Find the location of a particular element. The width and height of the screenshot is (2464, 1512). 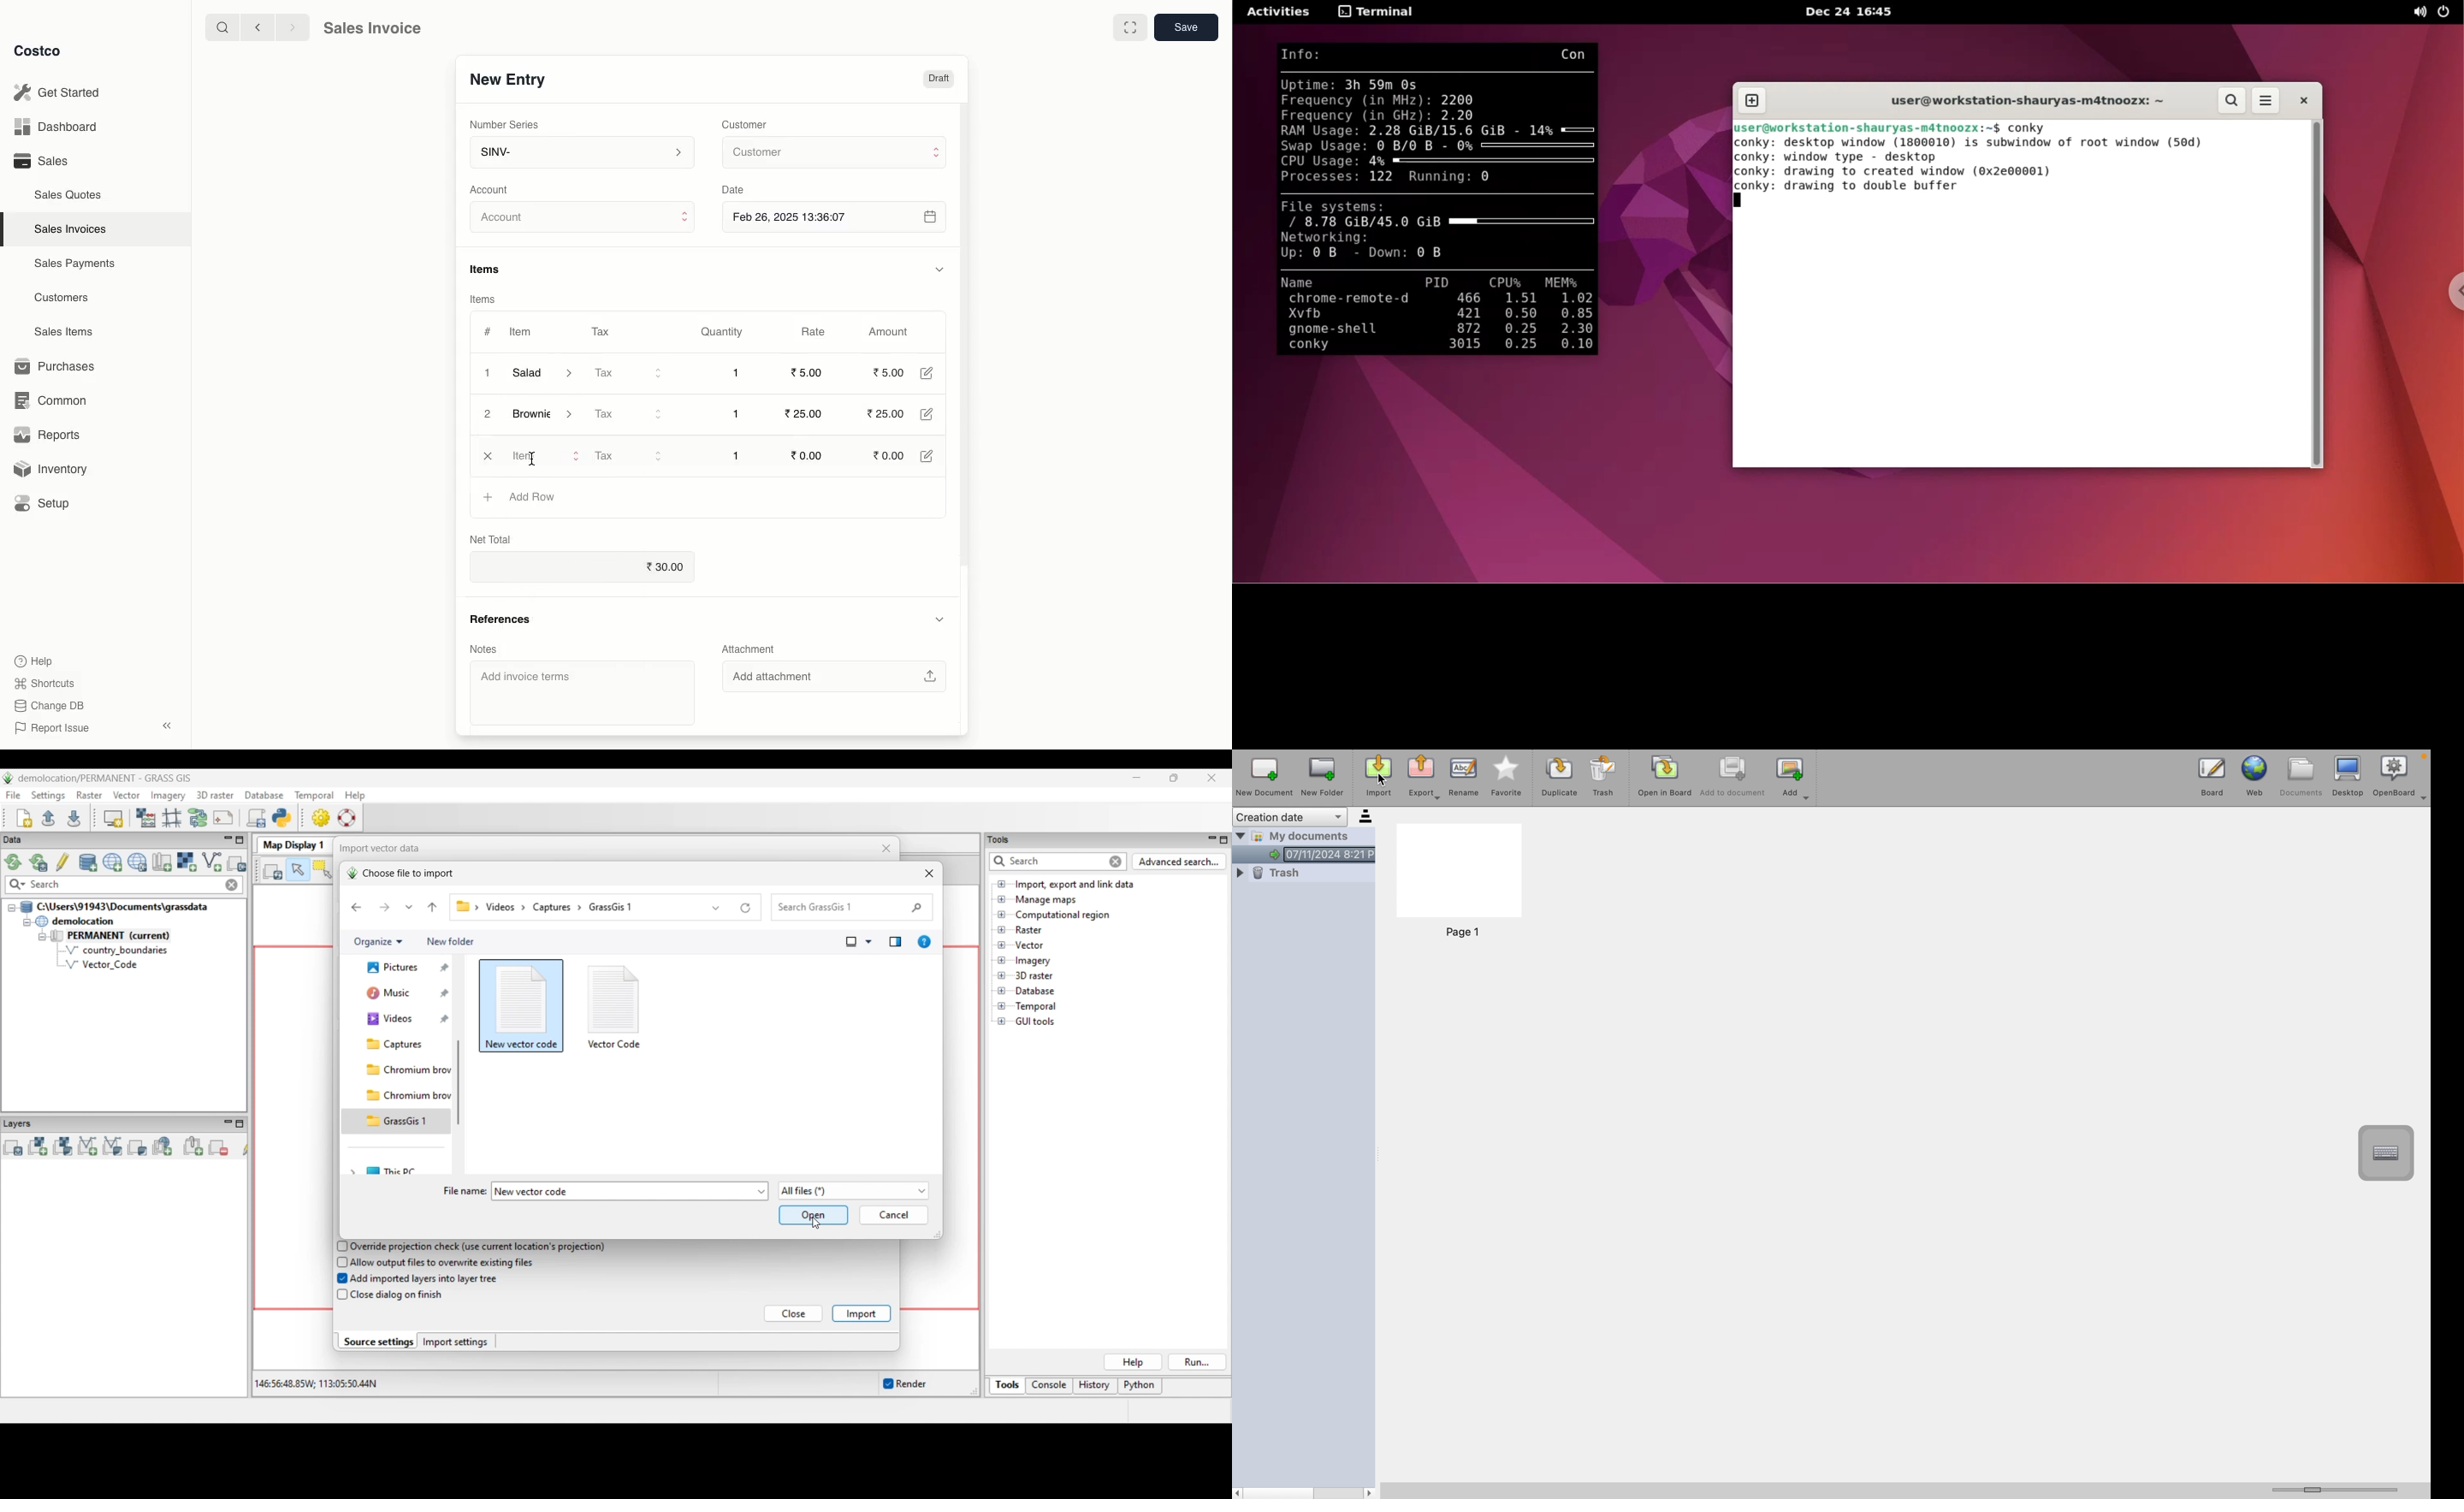

Sales Invoices is located at coordinates (71, 229).